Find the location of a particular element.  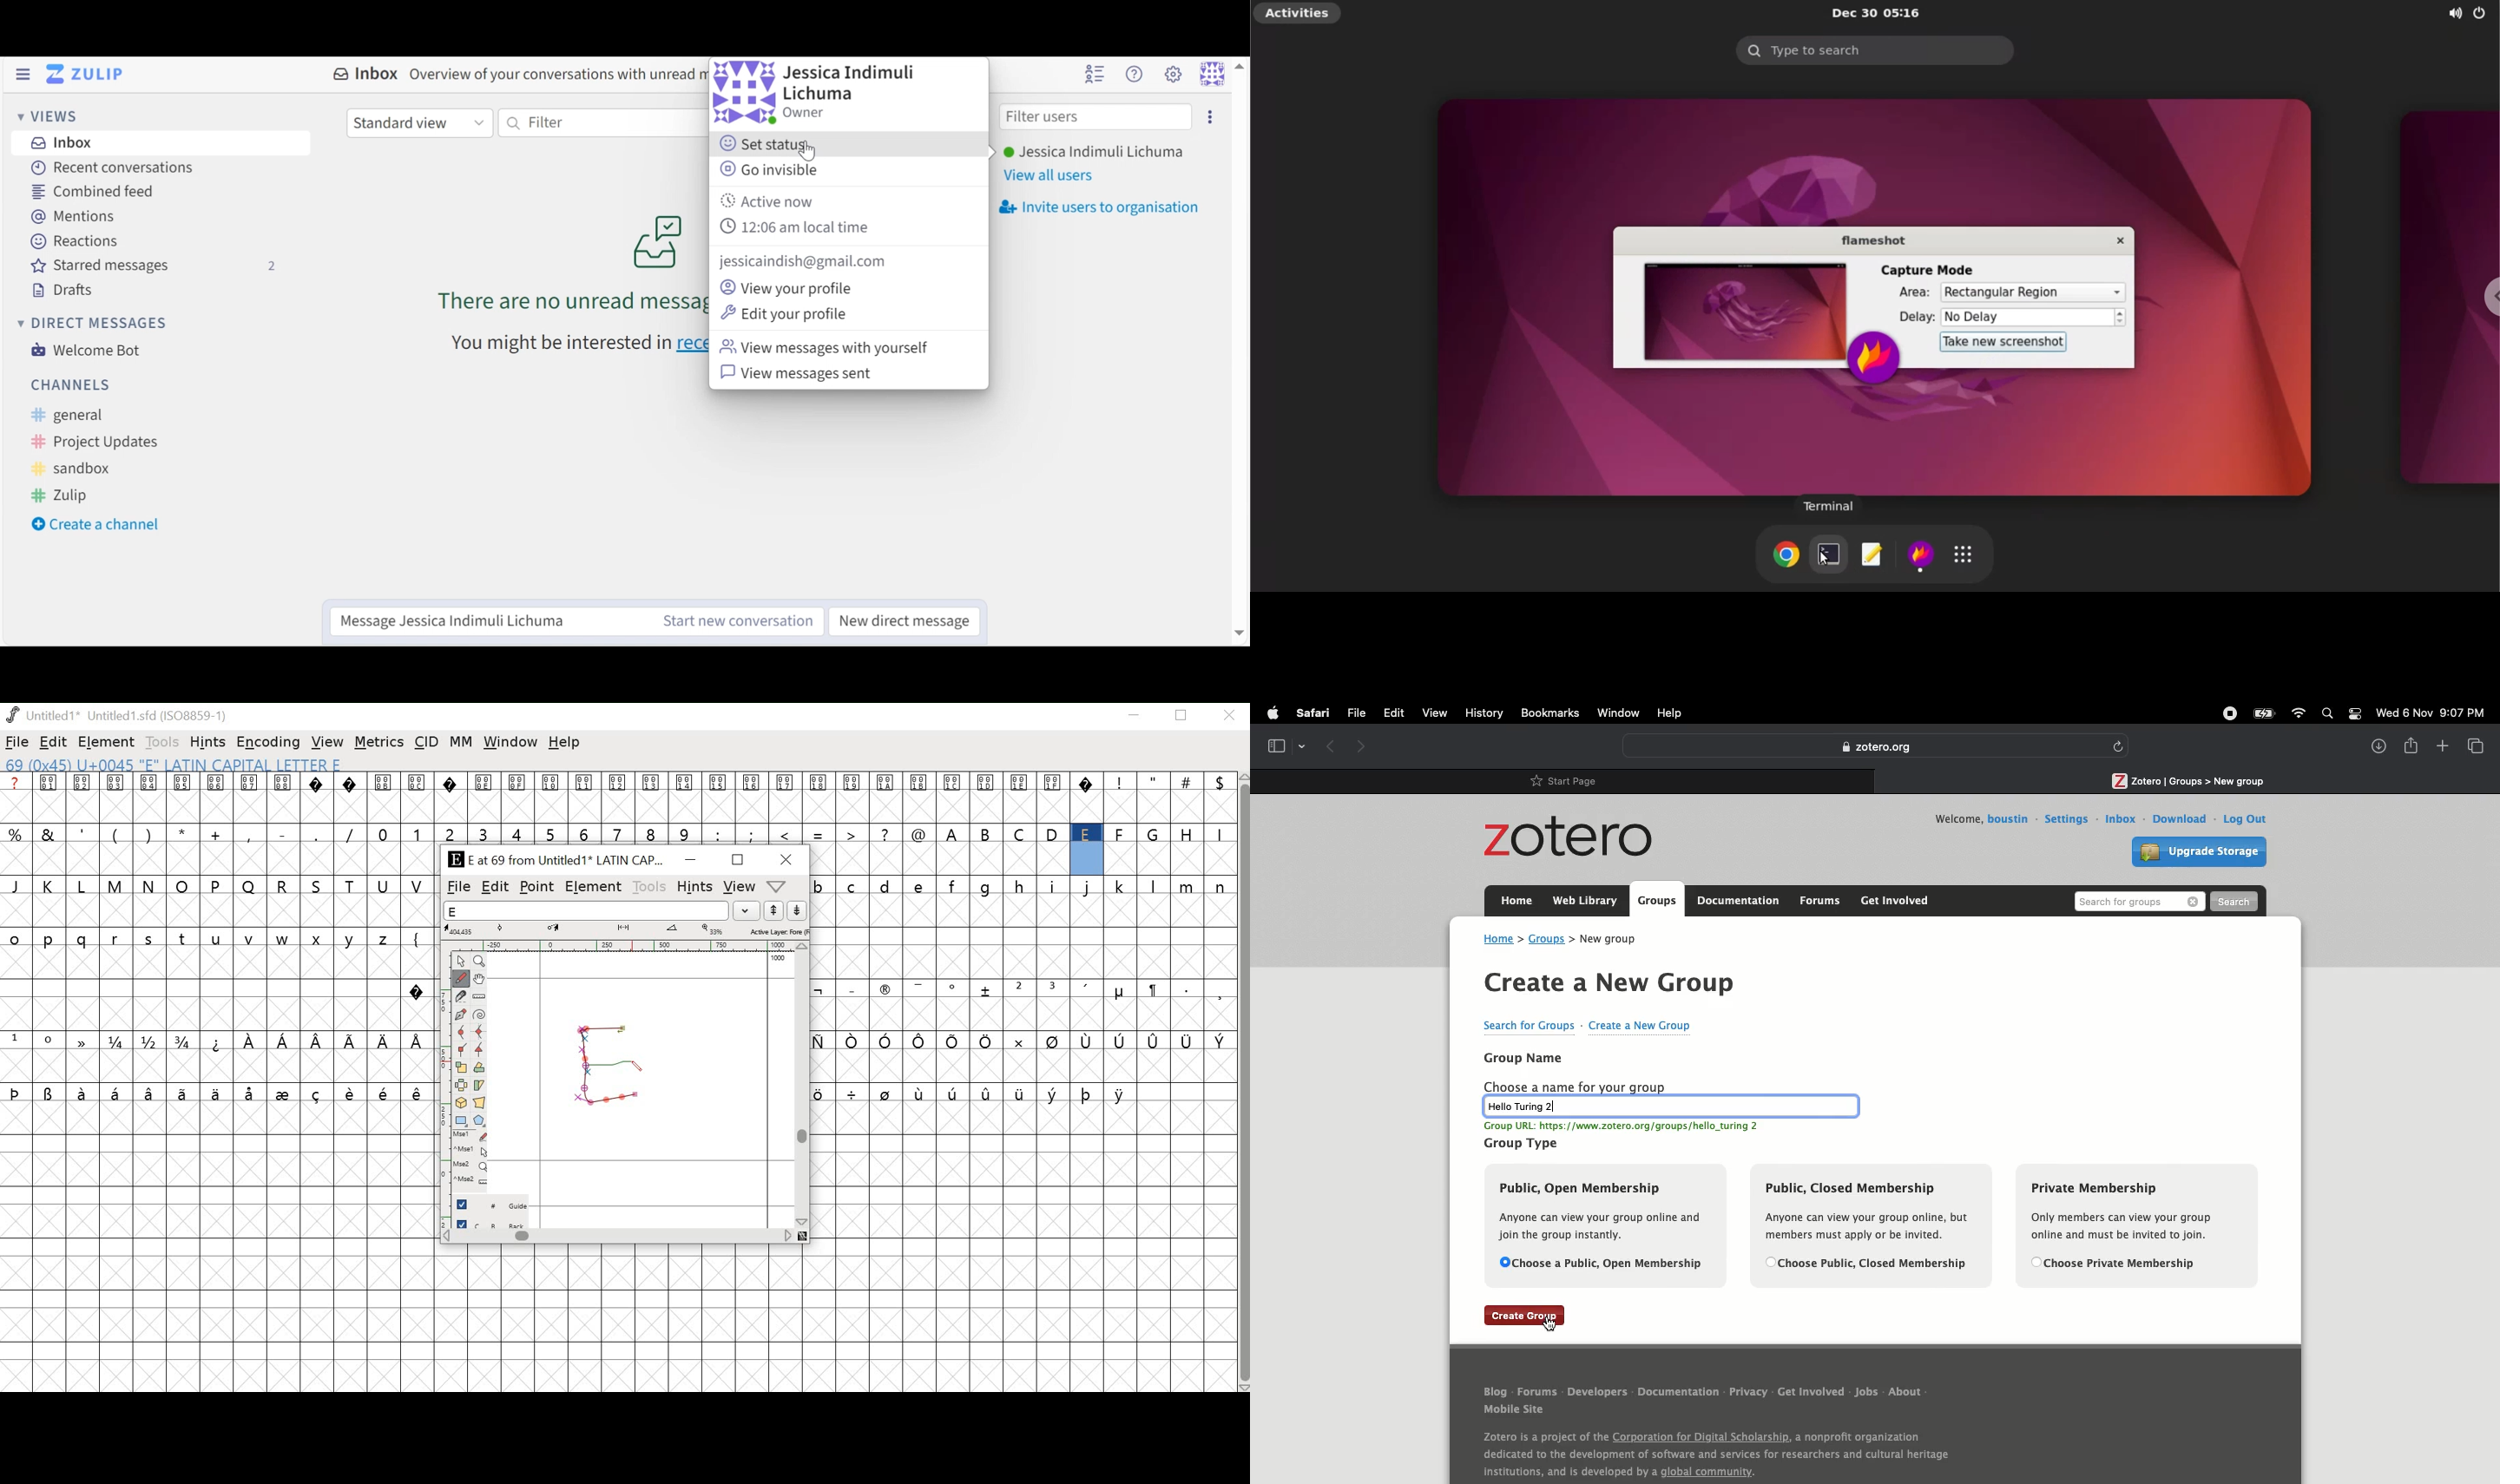

Get involved is located at coordinates (1894, 900).